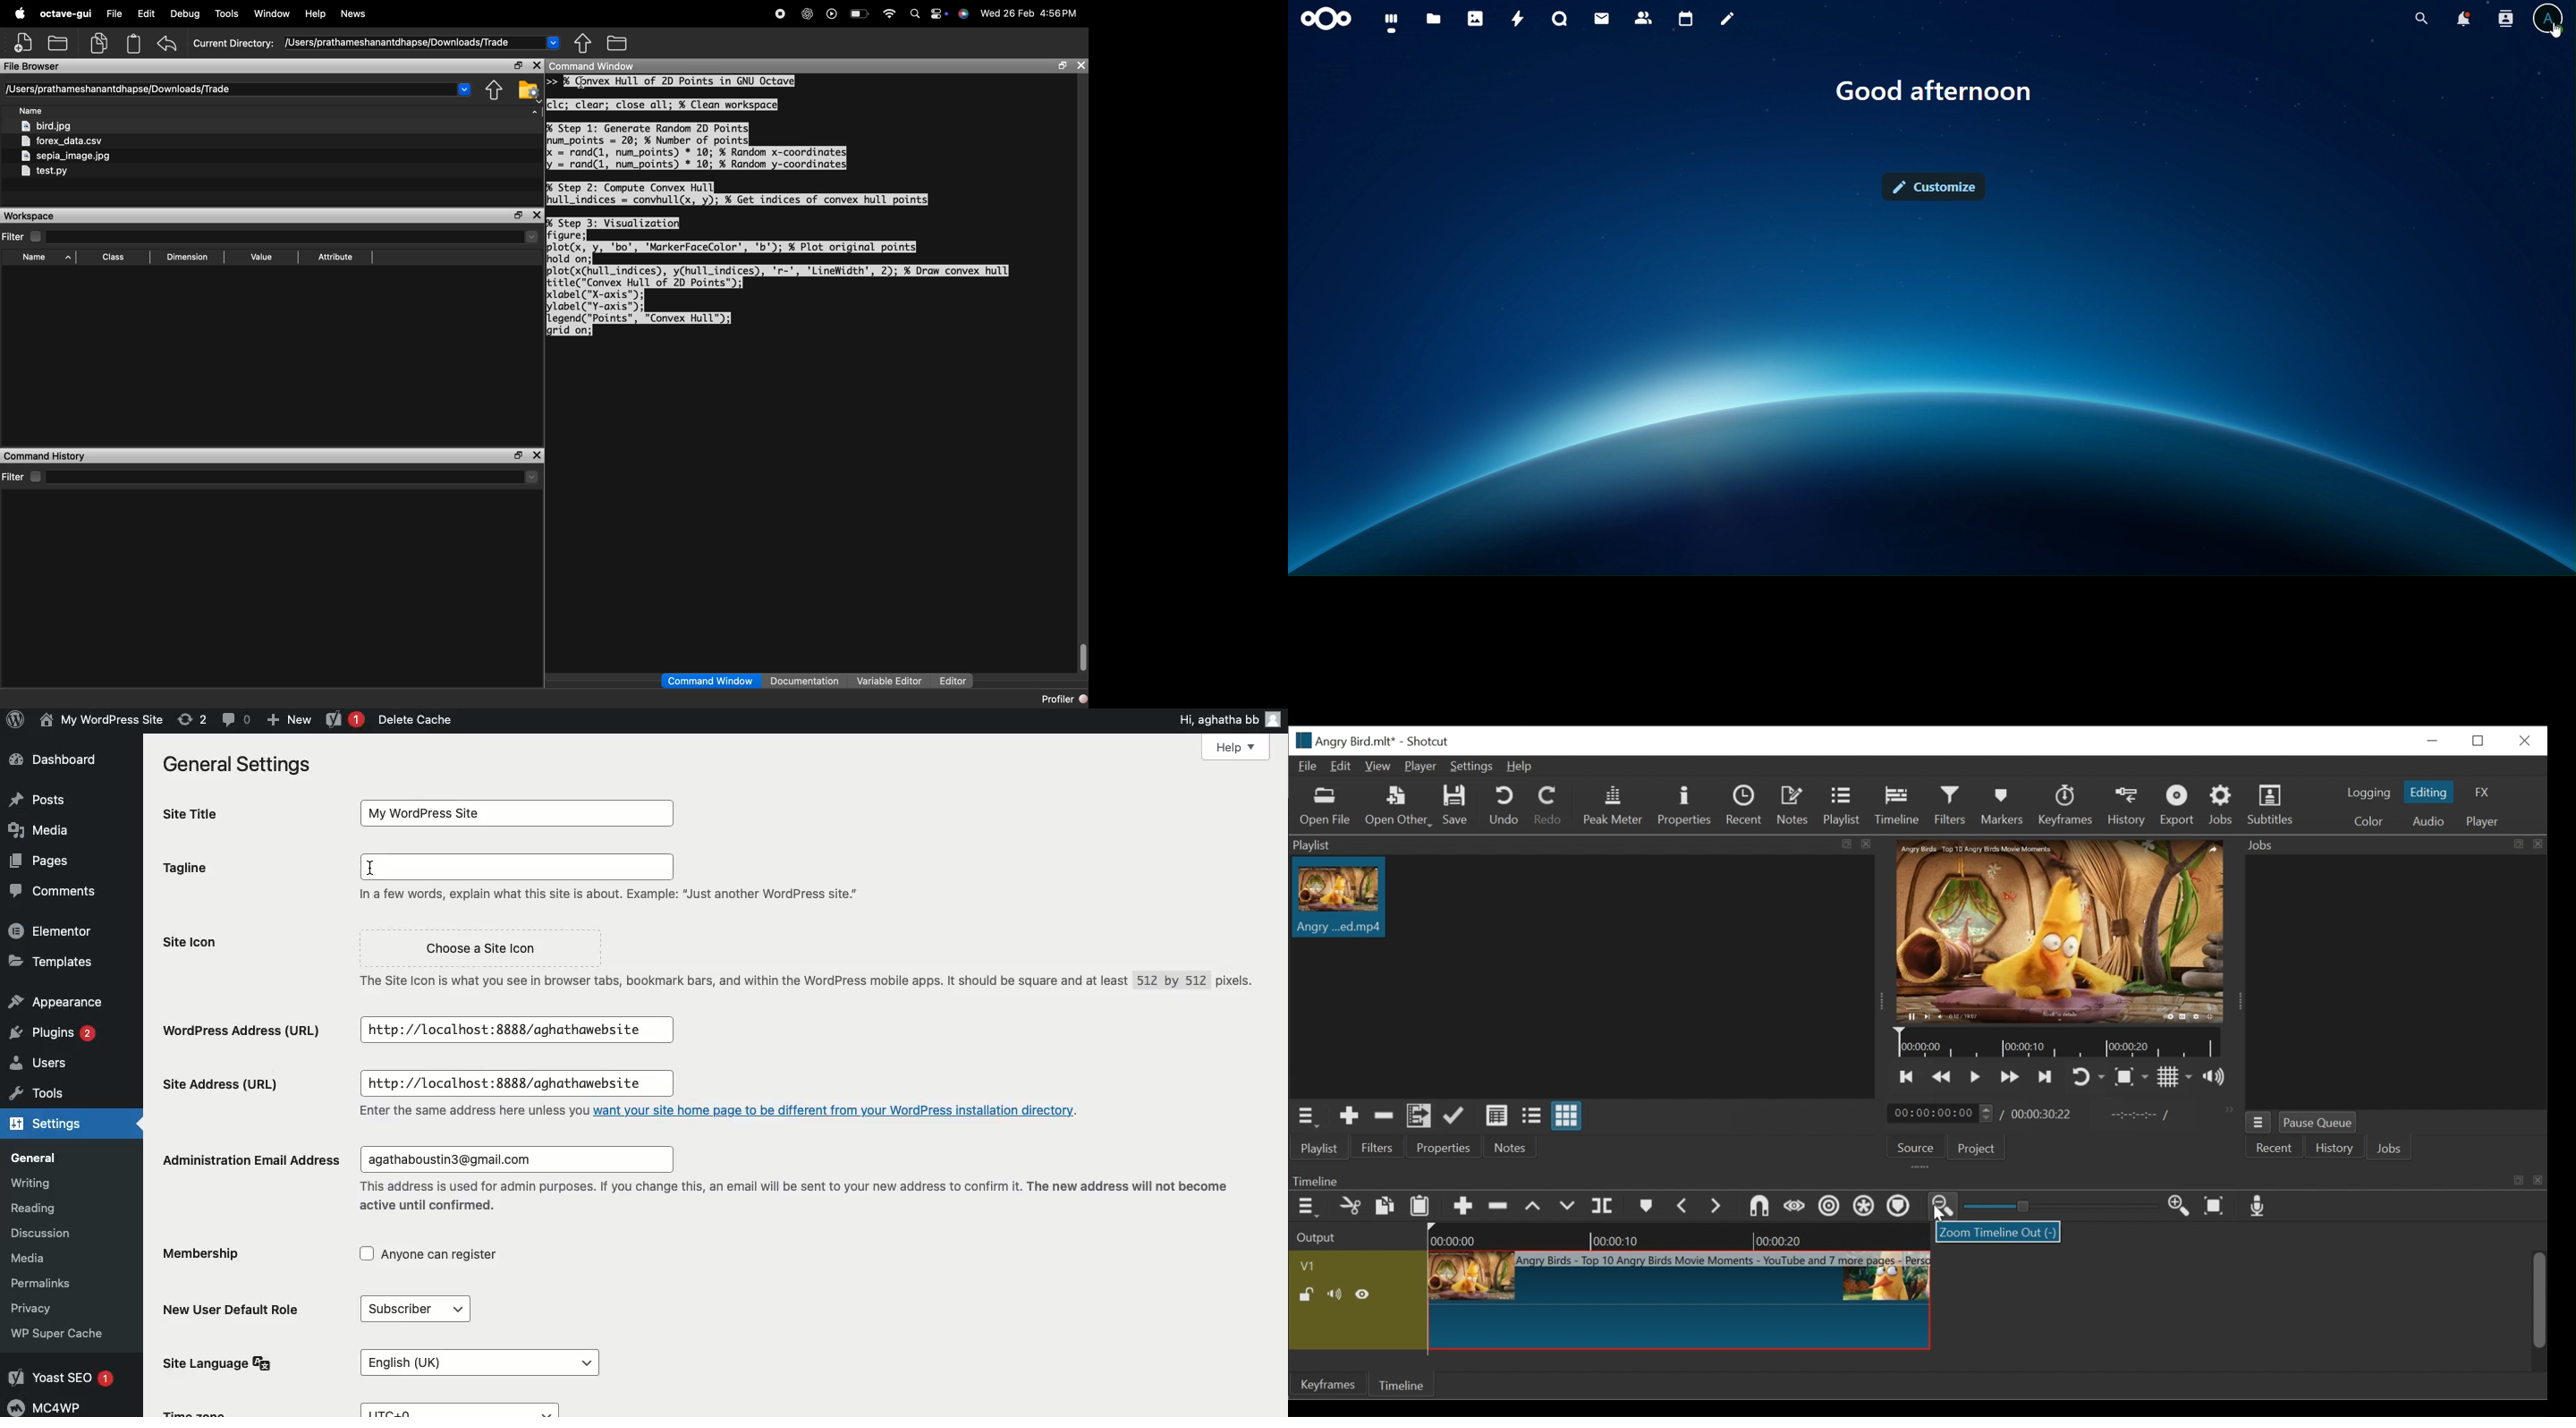 The image size is (2576, 1428). I want to click on notifications, so click(2461, 19).